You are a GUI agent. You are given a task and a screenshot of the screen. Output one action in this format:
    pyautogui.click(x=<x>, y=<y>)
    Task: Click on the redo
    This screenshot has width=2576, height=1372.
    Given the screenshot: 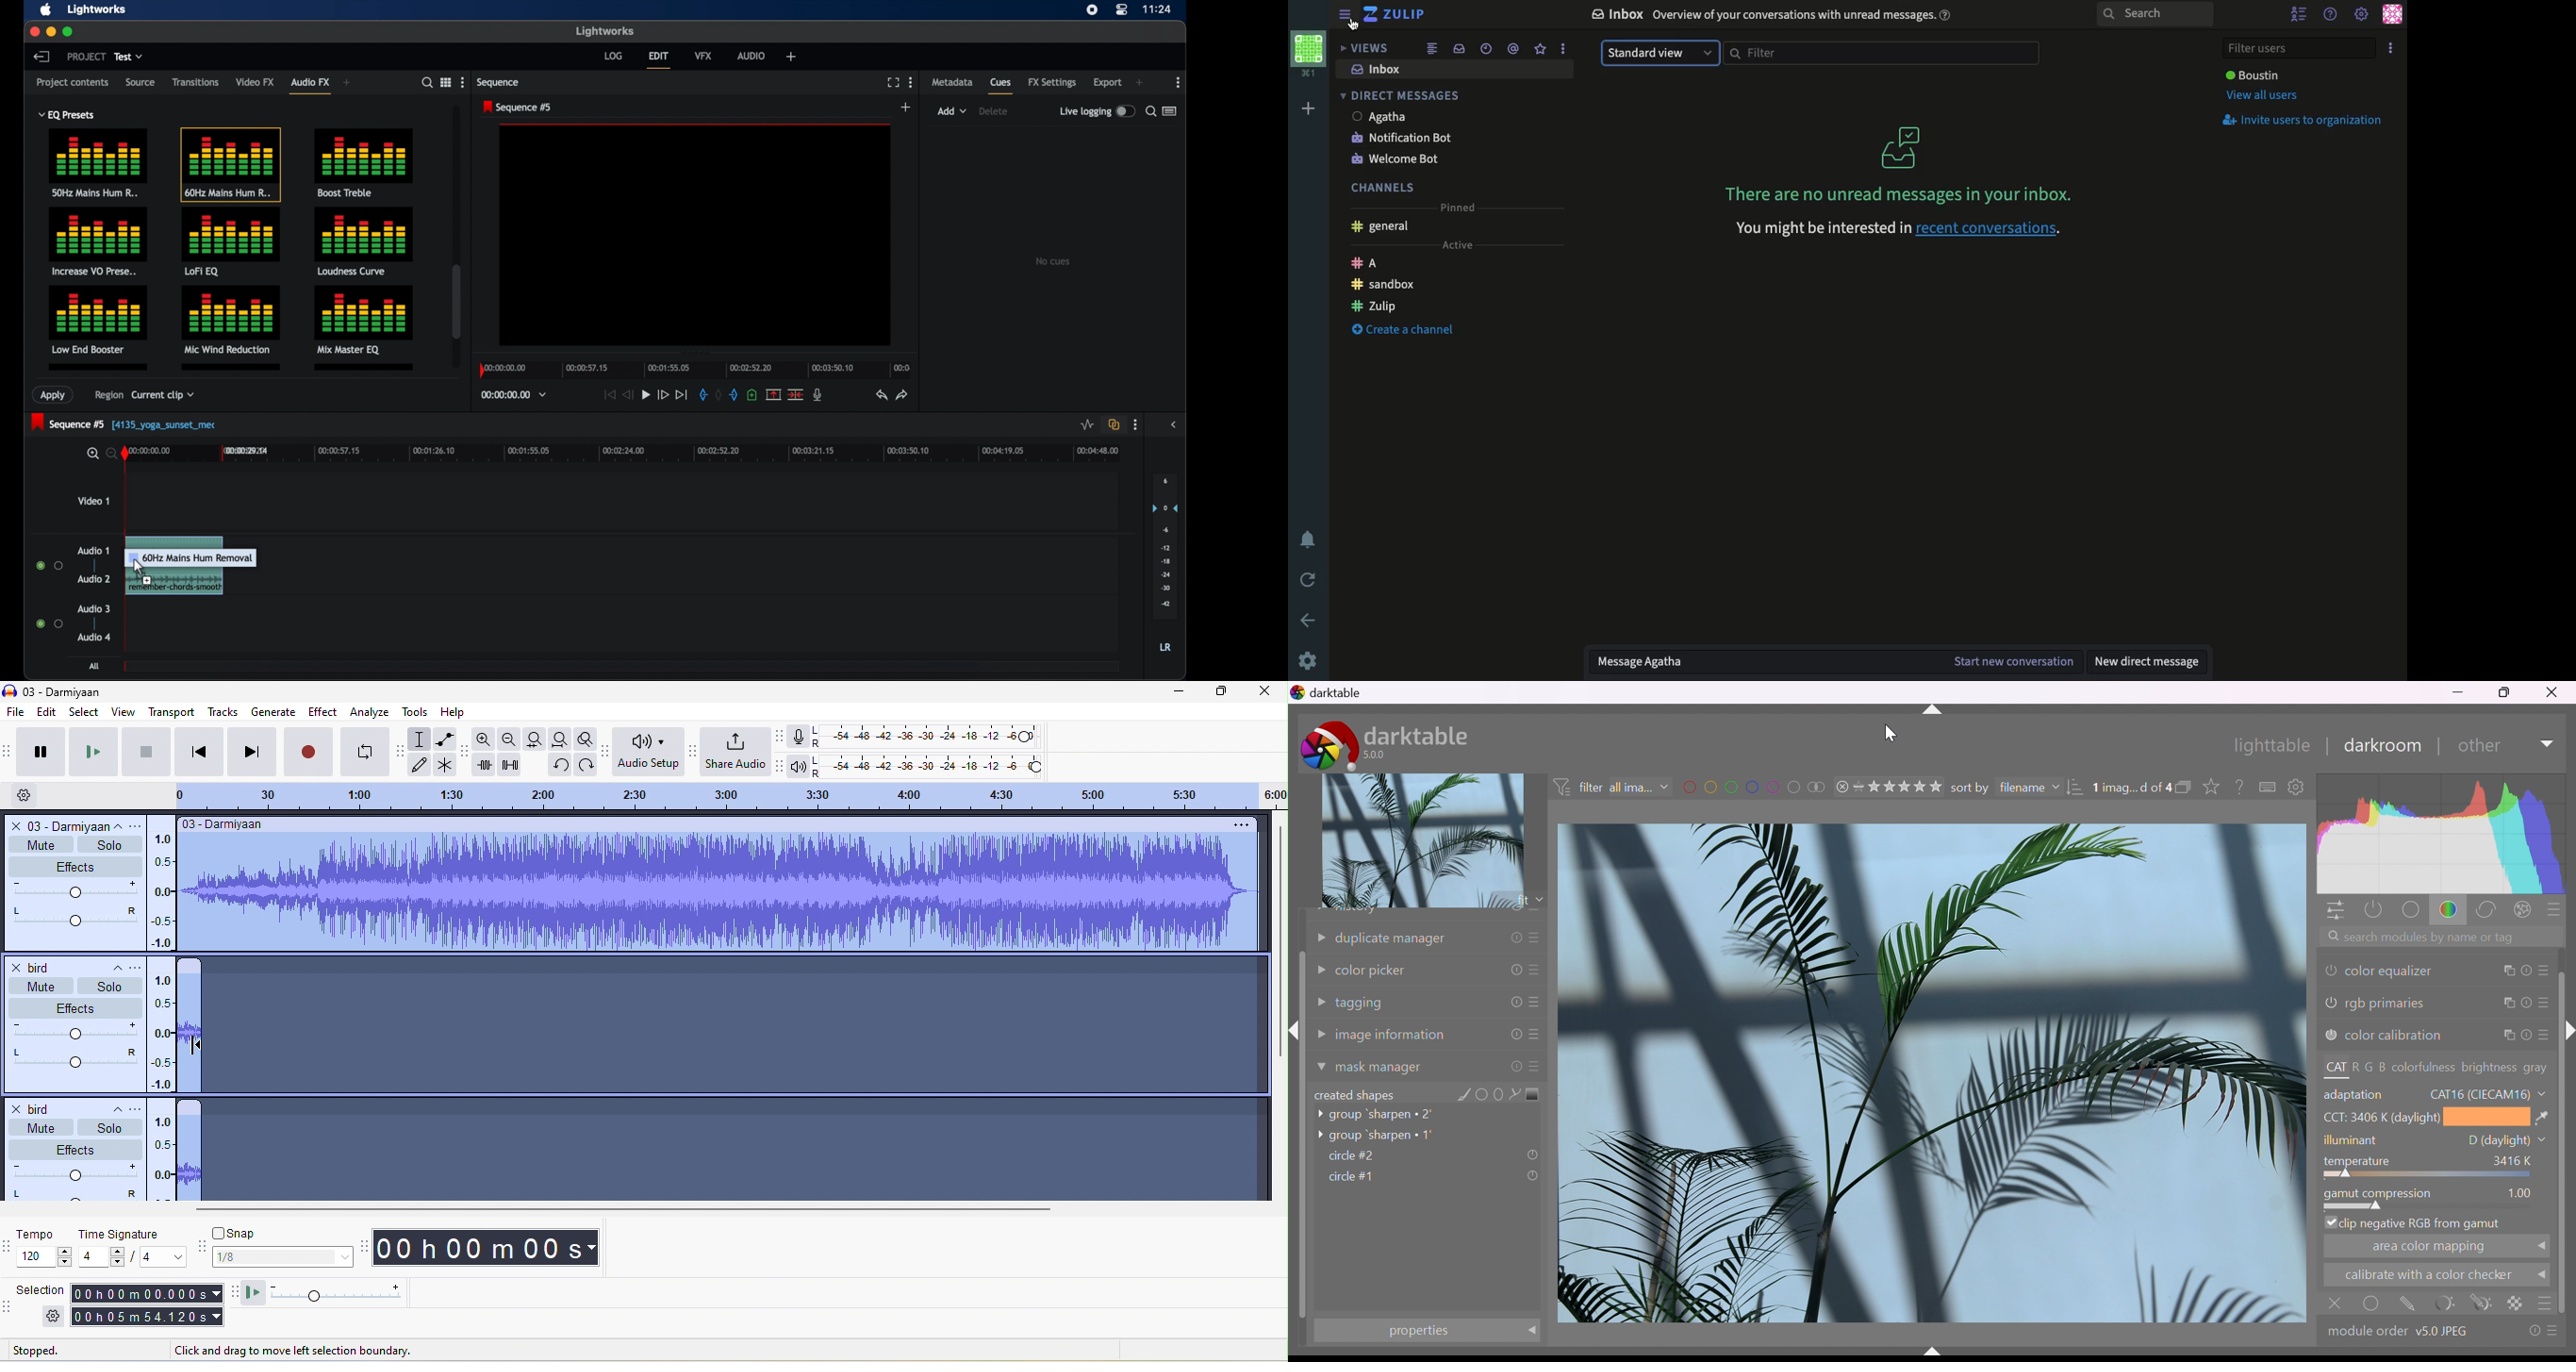 What is the action you would take?
    pyautogui.click(x=586, y=766)
    